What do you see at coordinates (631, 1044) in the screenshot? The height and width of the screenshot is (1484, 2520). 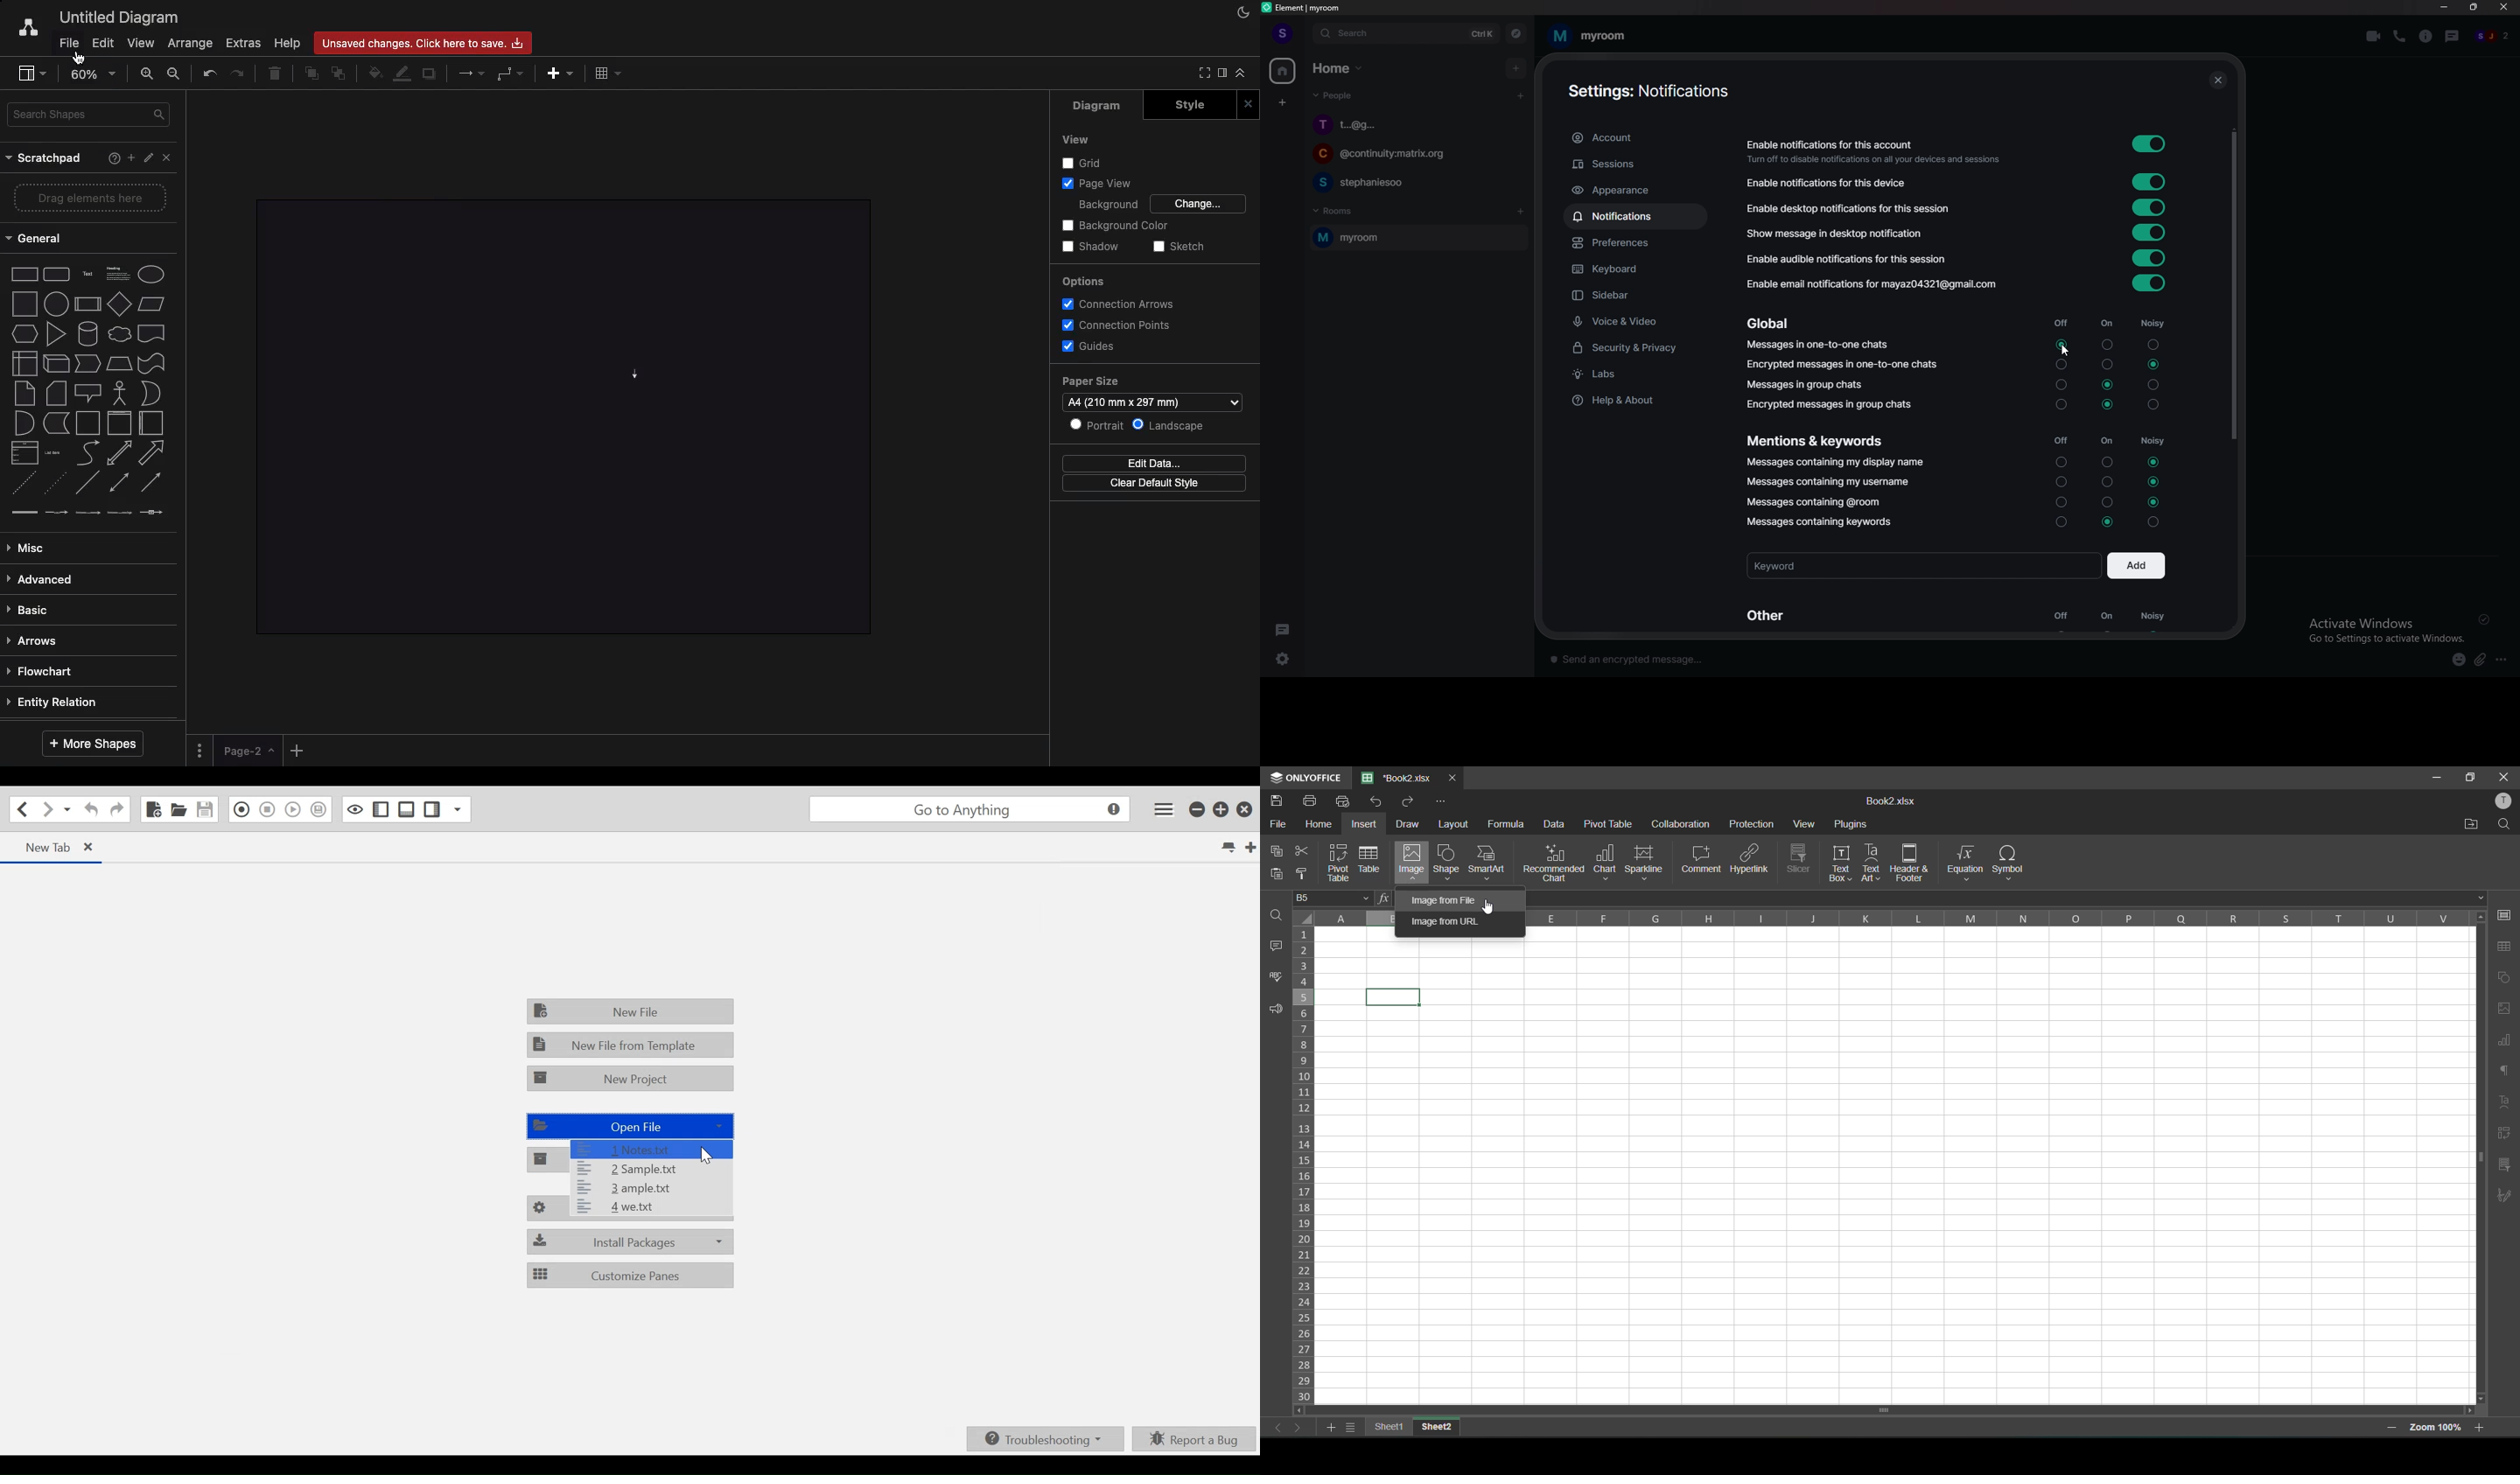 I see `New File from Template` at bounding box center [631, 1044].